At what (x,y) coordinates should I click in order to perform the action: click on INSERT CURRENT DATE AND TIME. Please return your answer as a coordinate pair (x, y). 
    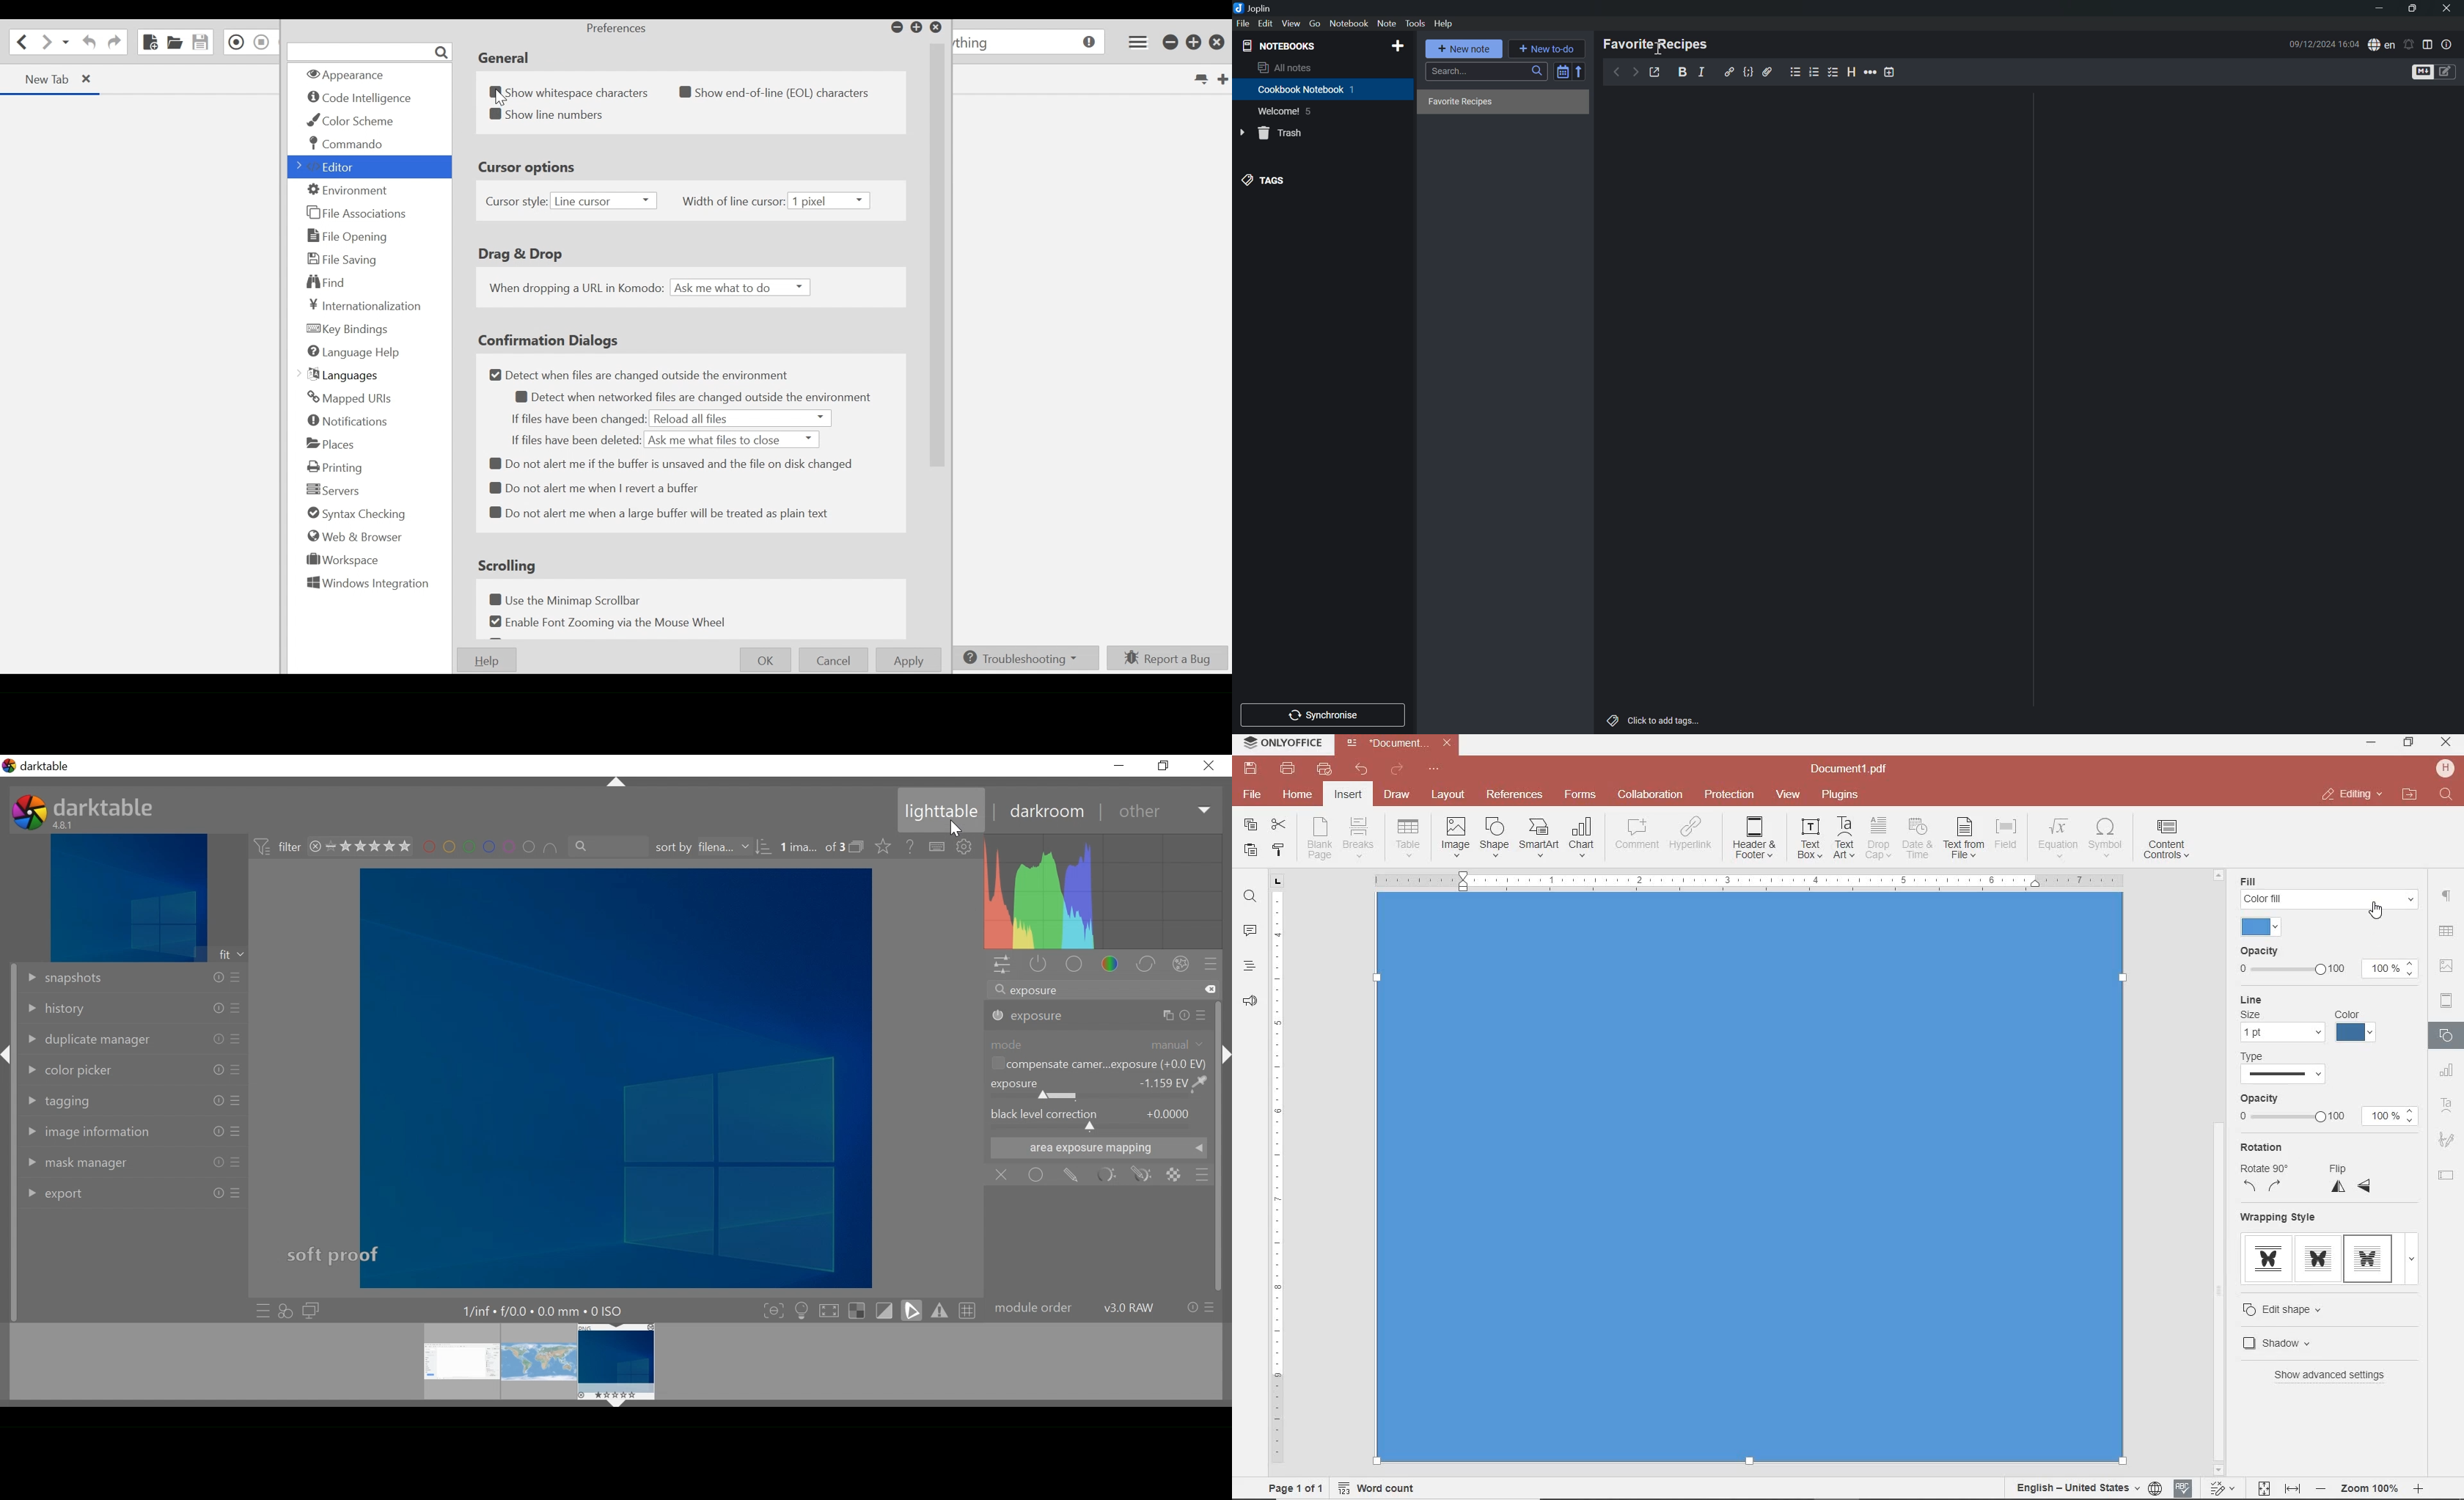
    Looking at the image, I should click on (1915, 839).